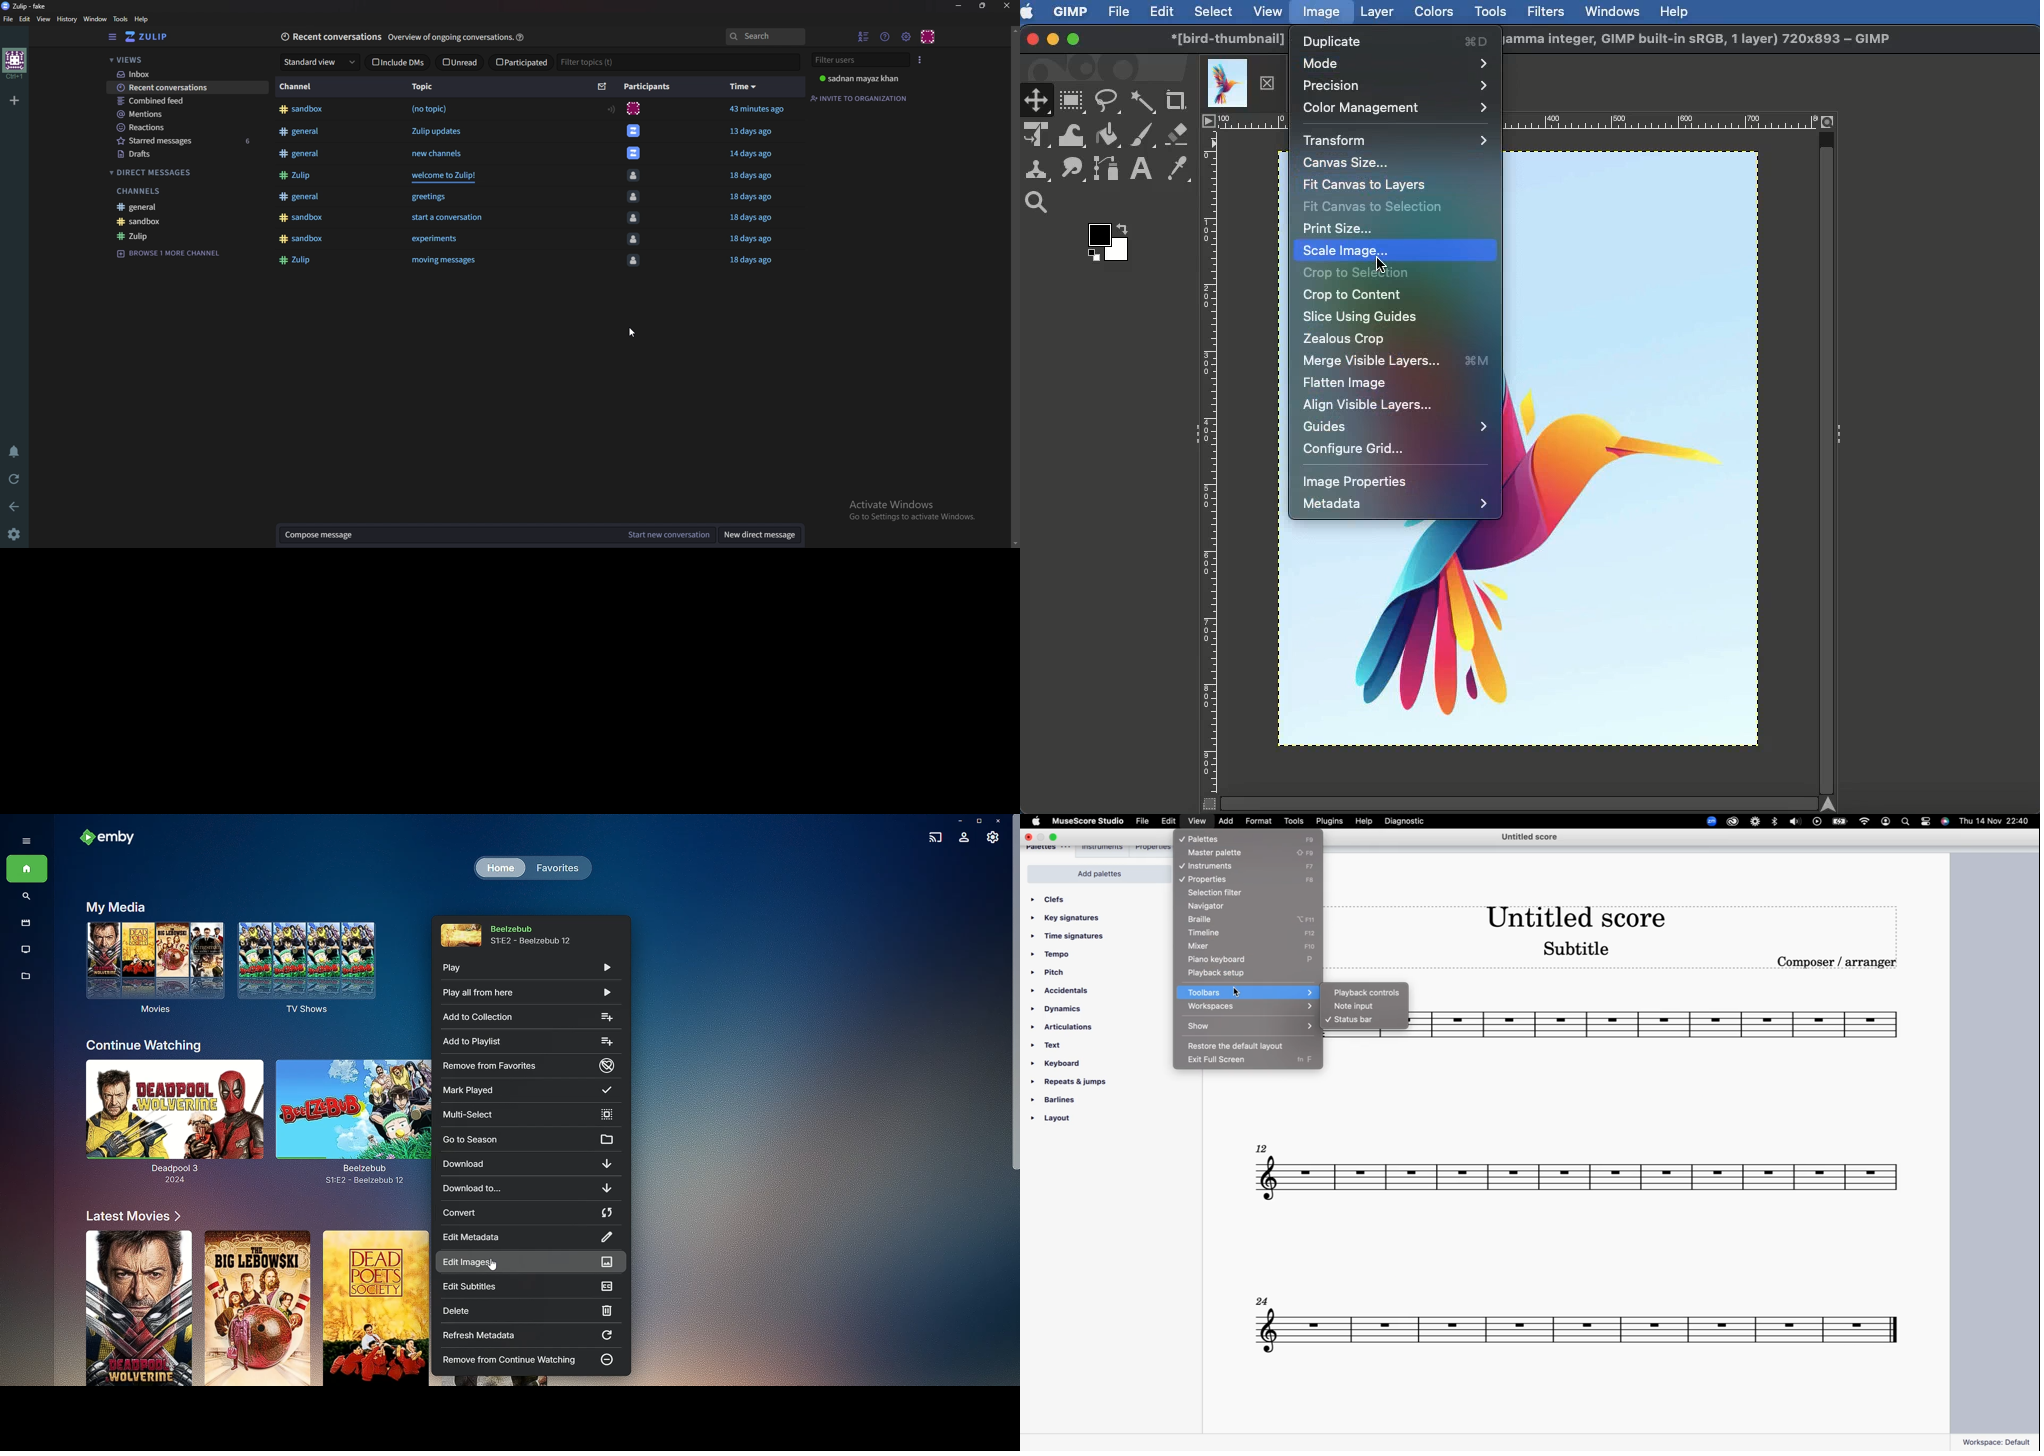  Describe the element at coordinates (1216, 838) in the screenshot. I see `palettes` at that location.